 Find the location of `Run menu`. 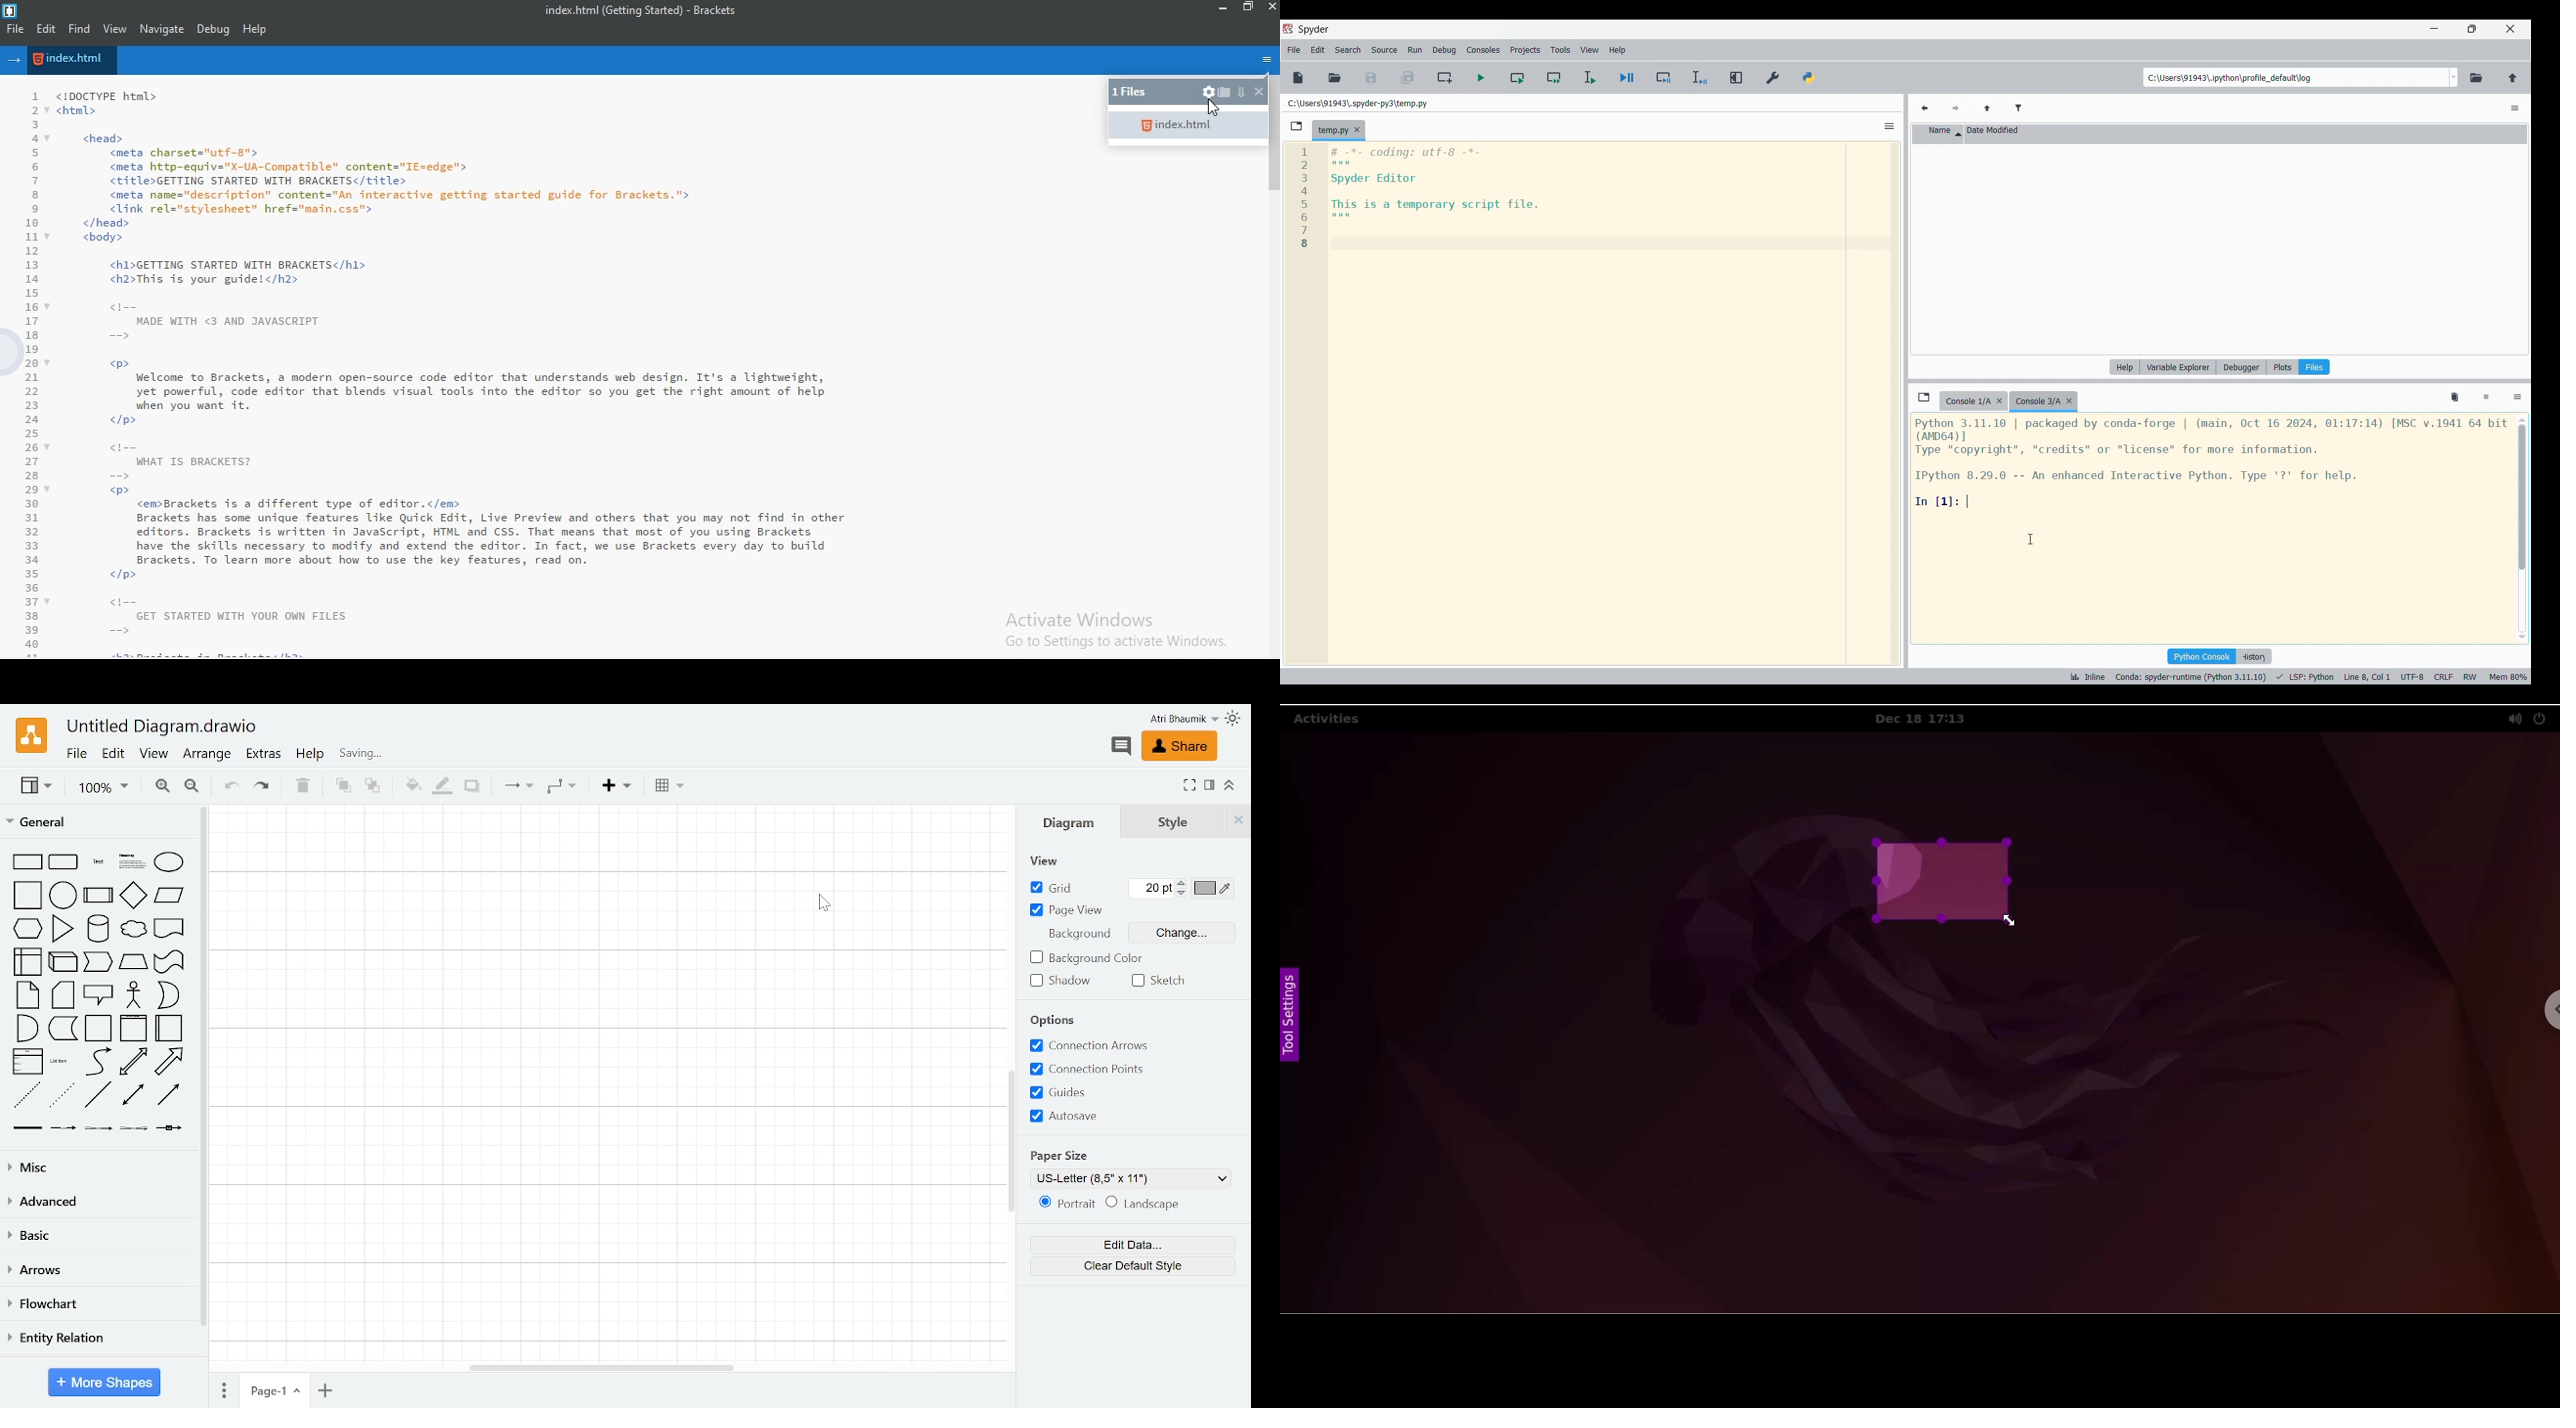

Run menu is located at coordinates (1415, 50).